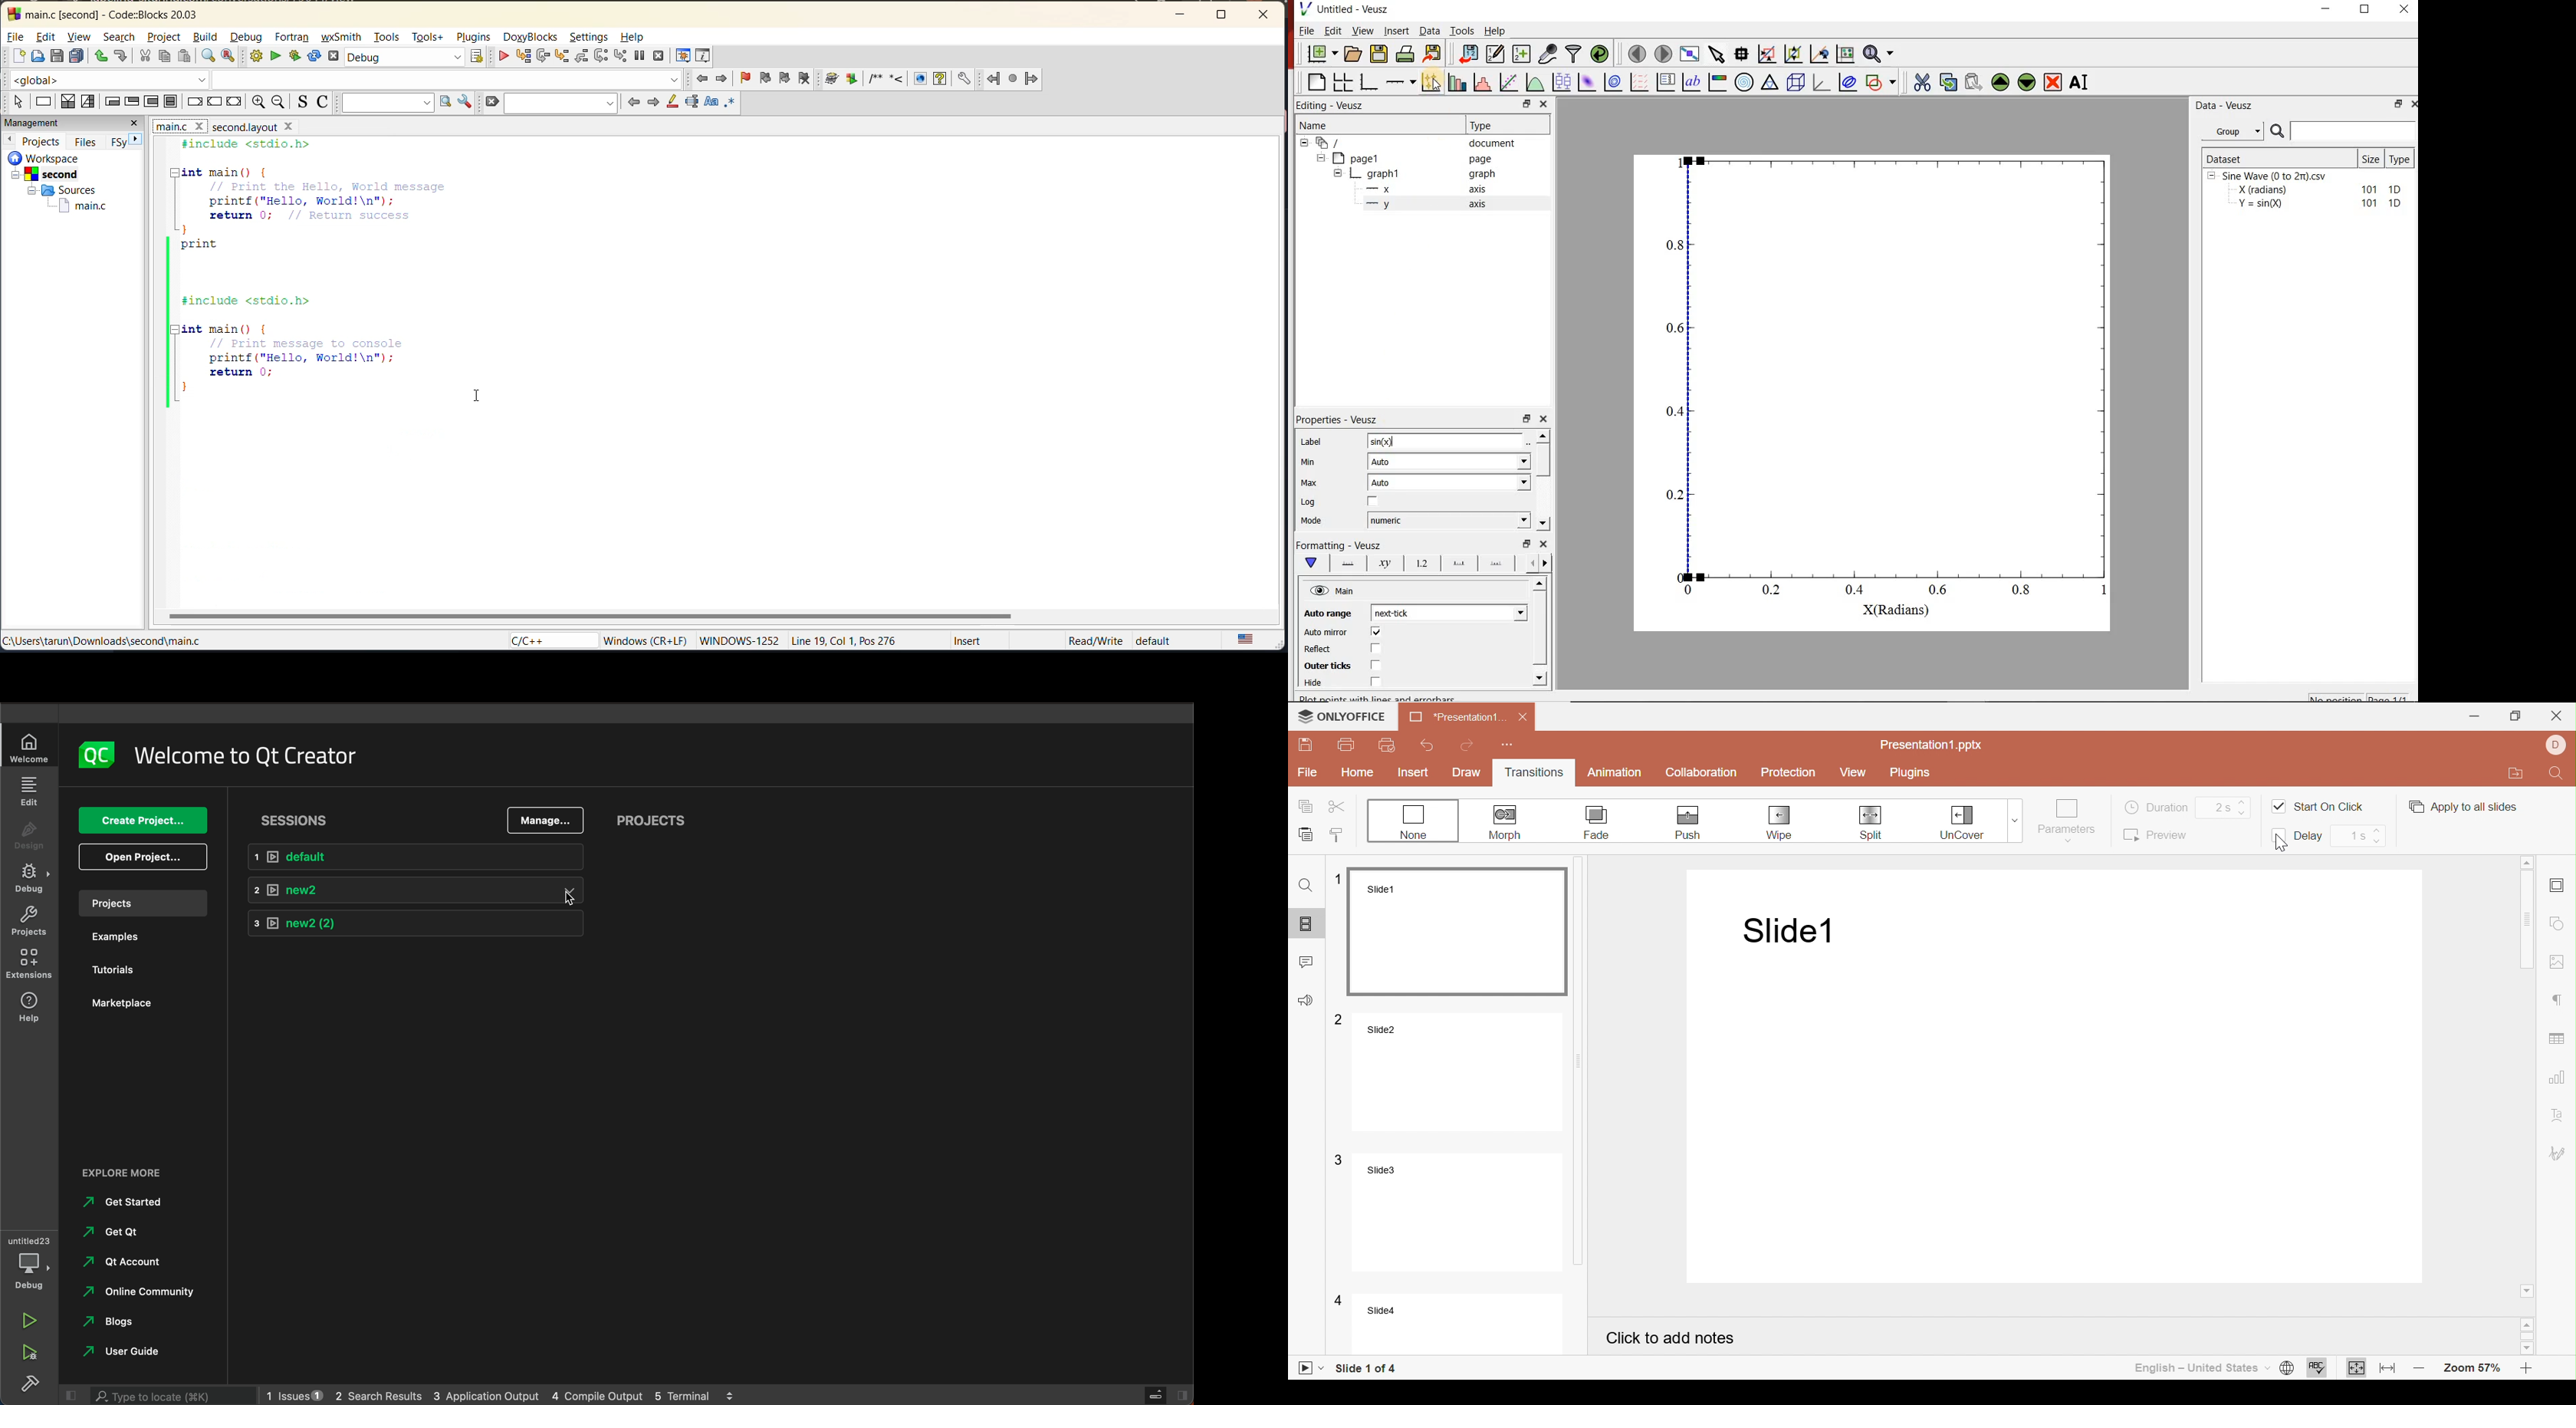  What do you see at coordinates (1367, 1368) in the screenshot?
I see `Slide 1 of 4` at bounding box center [1367, 1368].